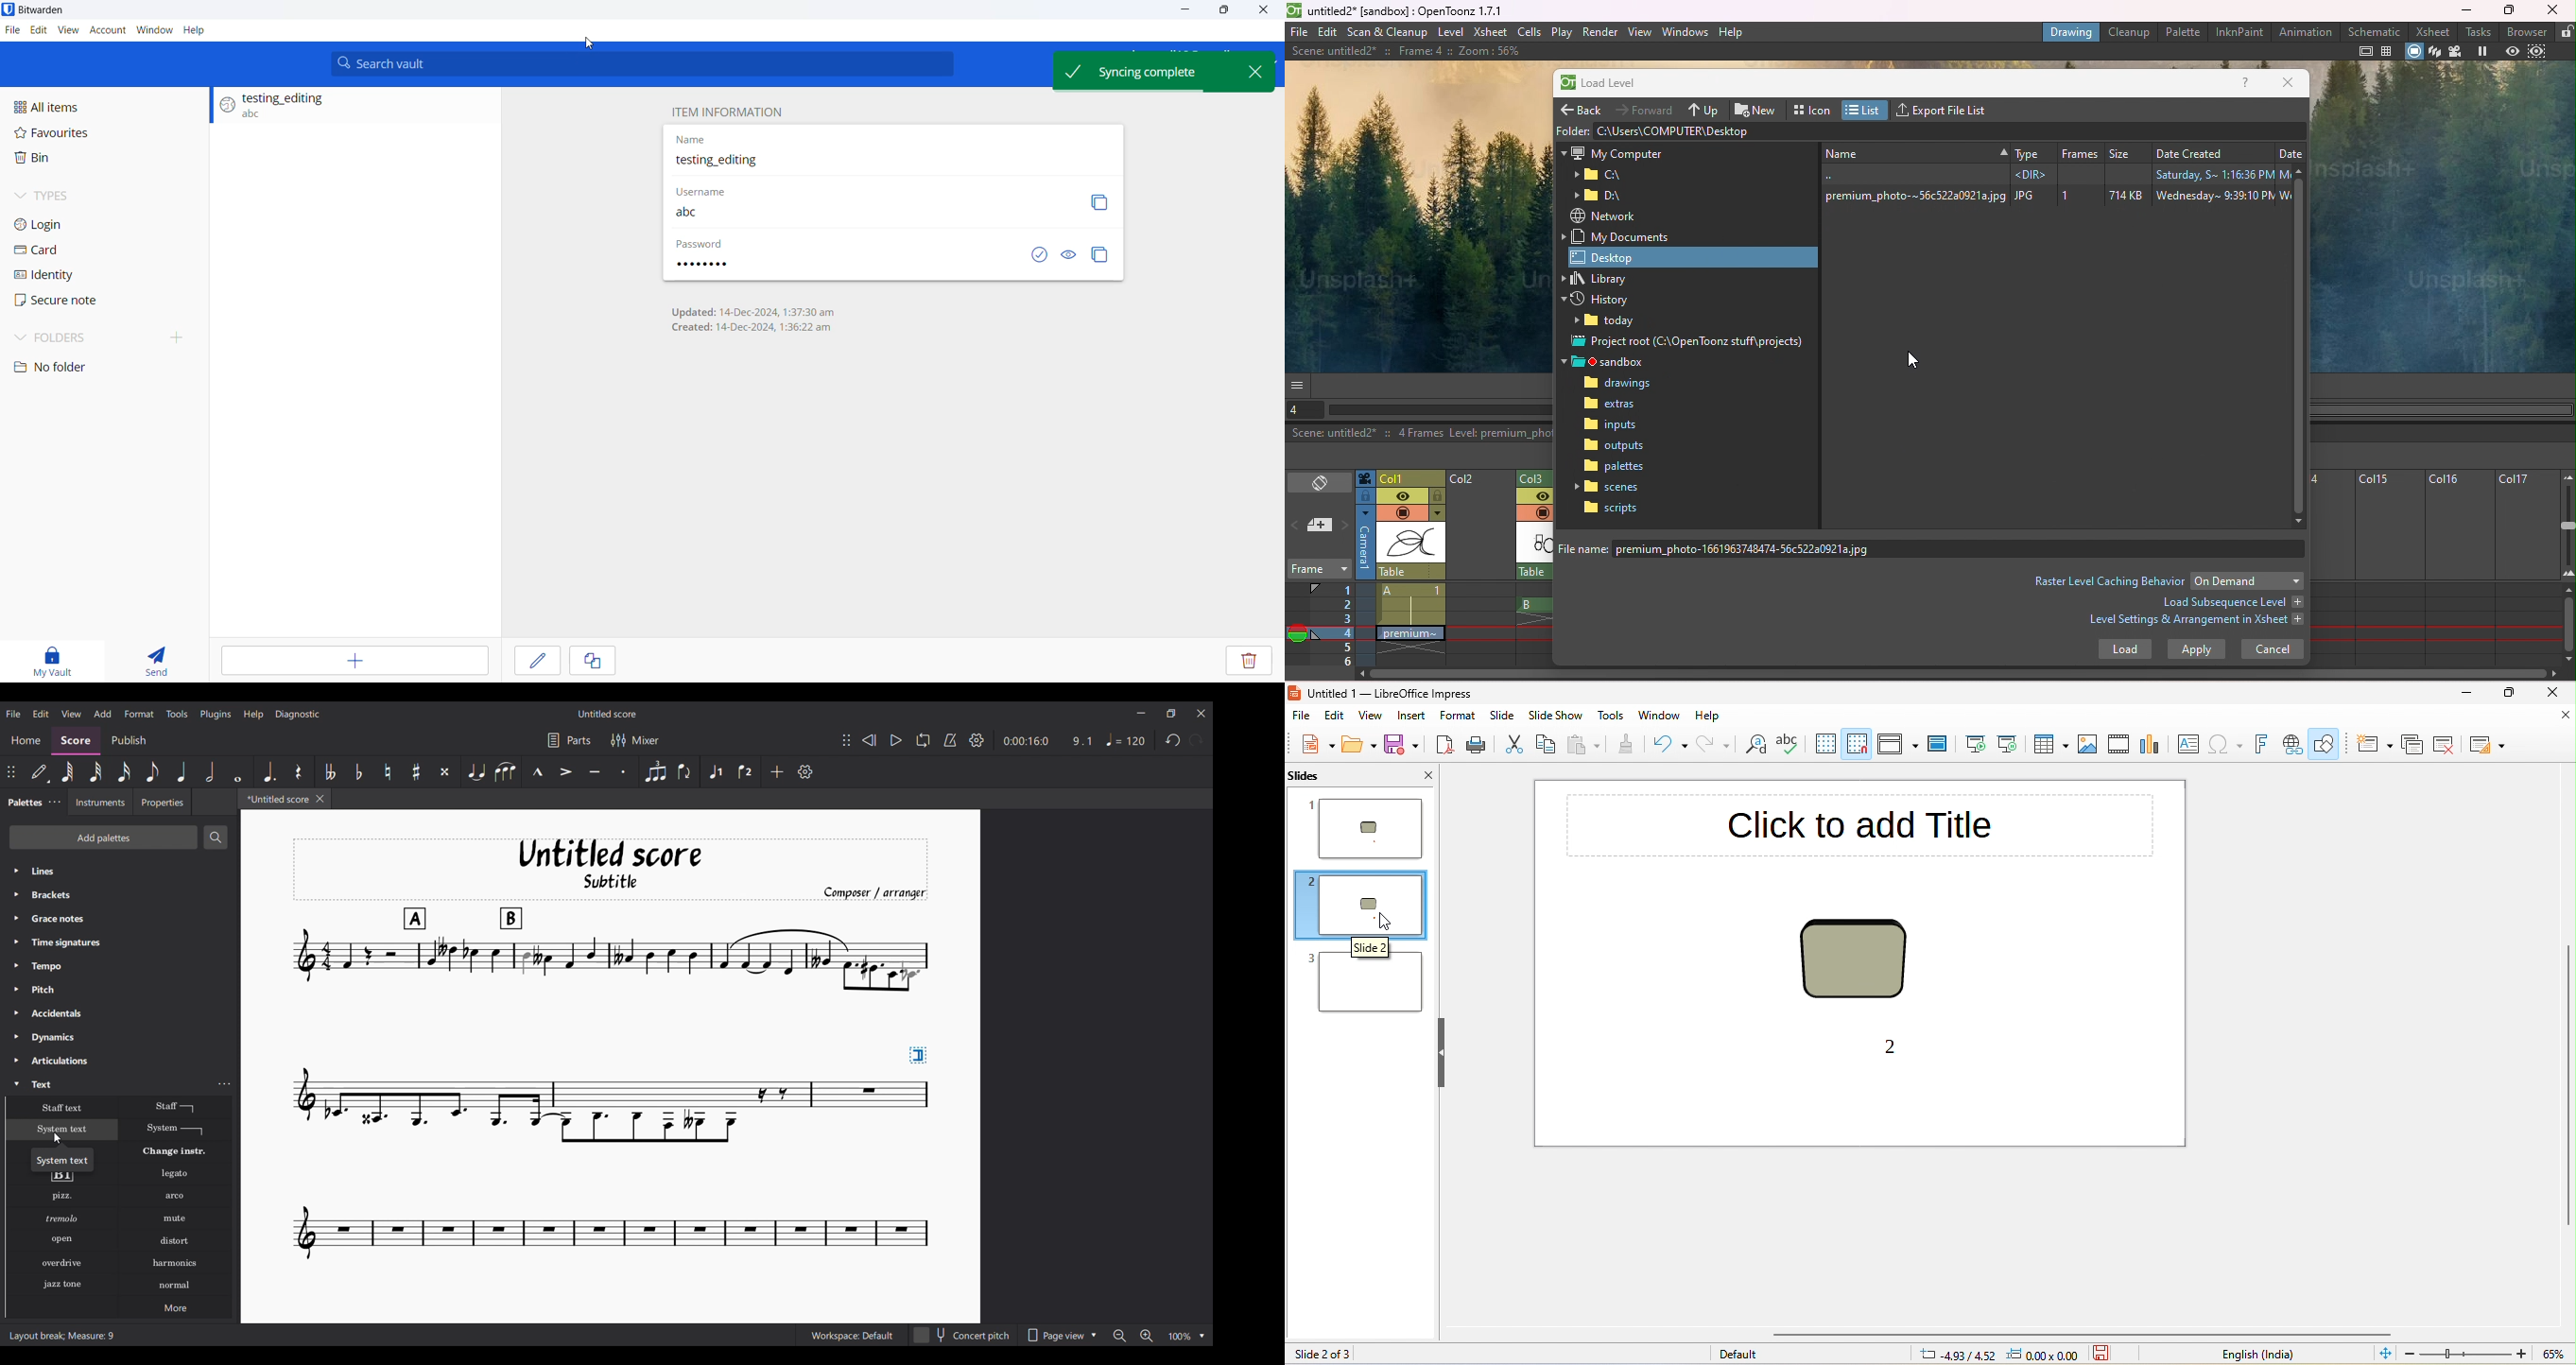 Image resolution: width=2576 pixels, height=1372 pixels. I want to click on Shape, so click(1853, 959).